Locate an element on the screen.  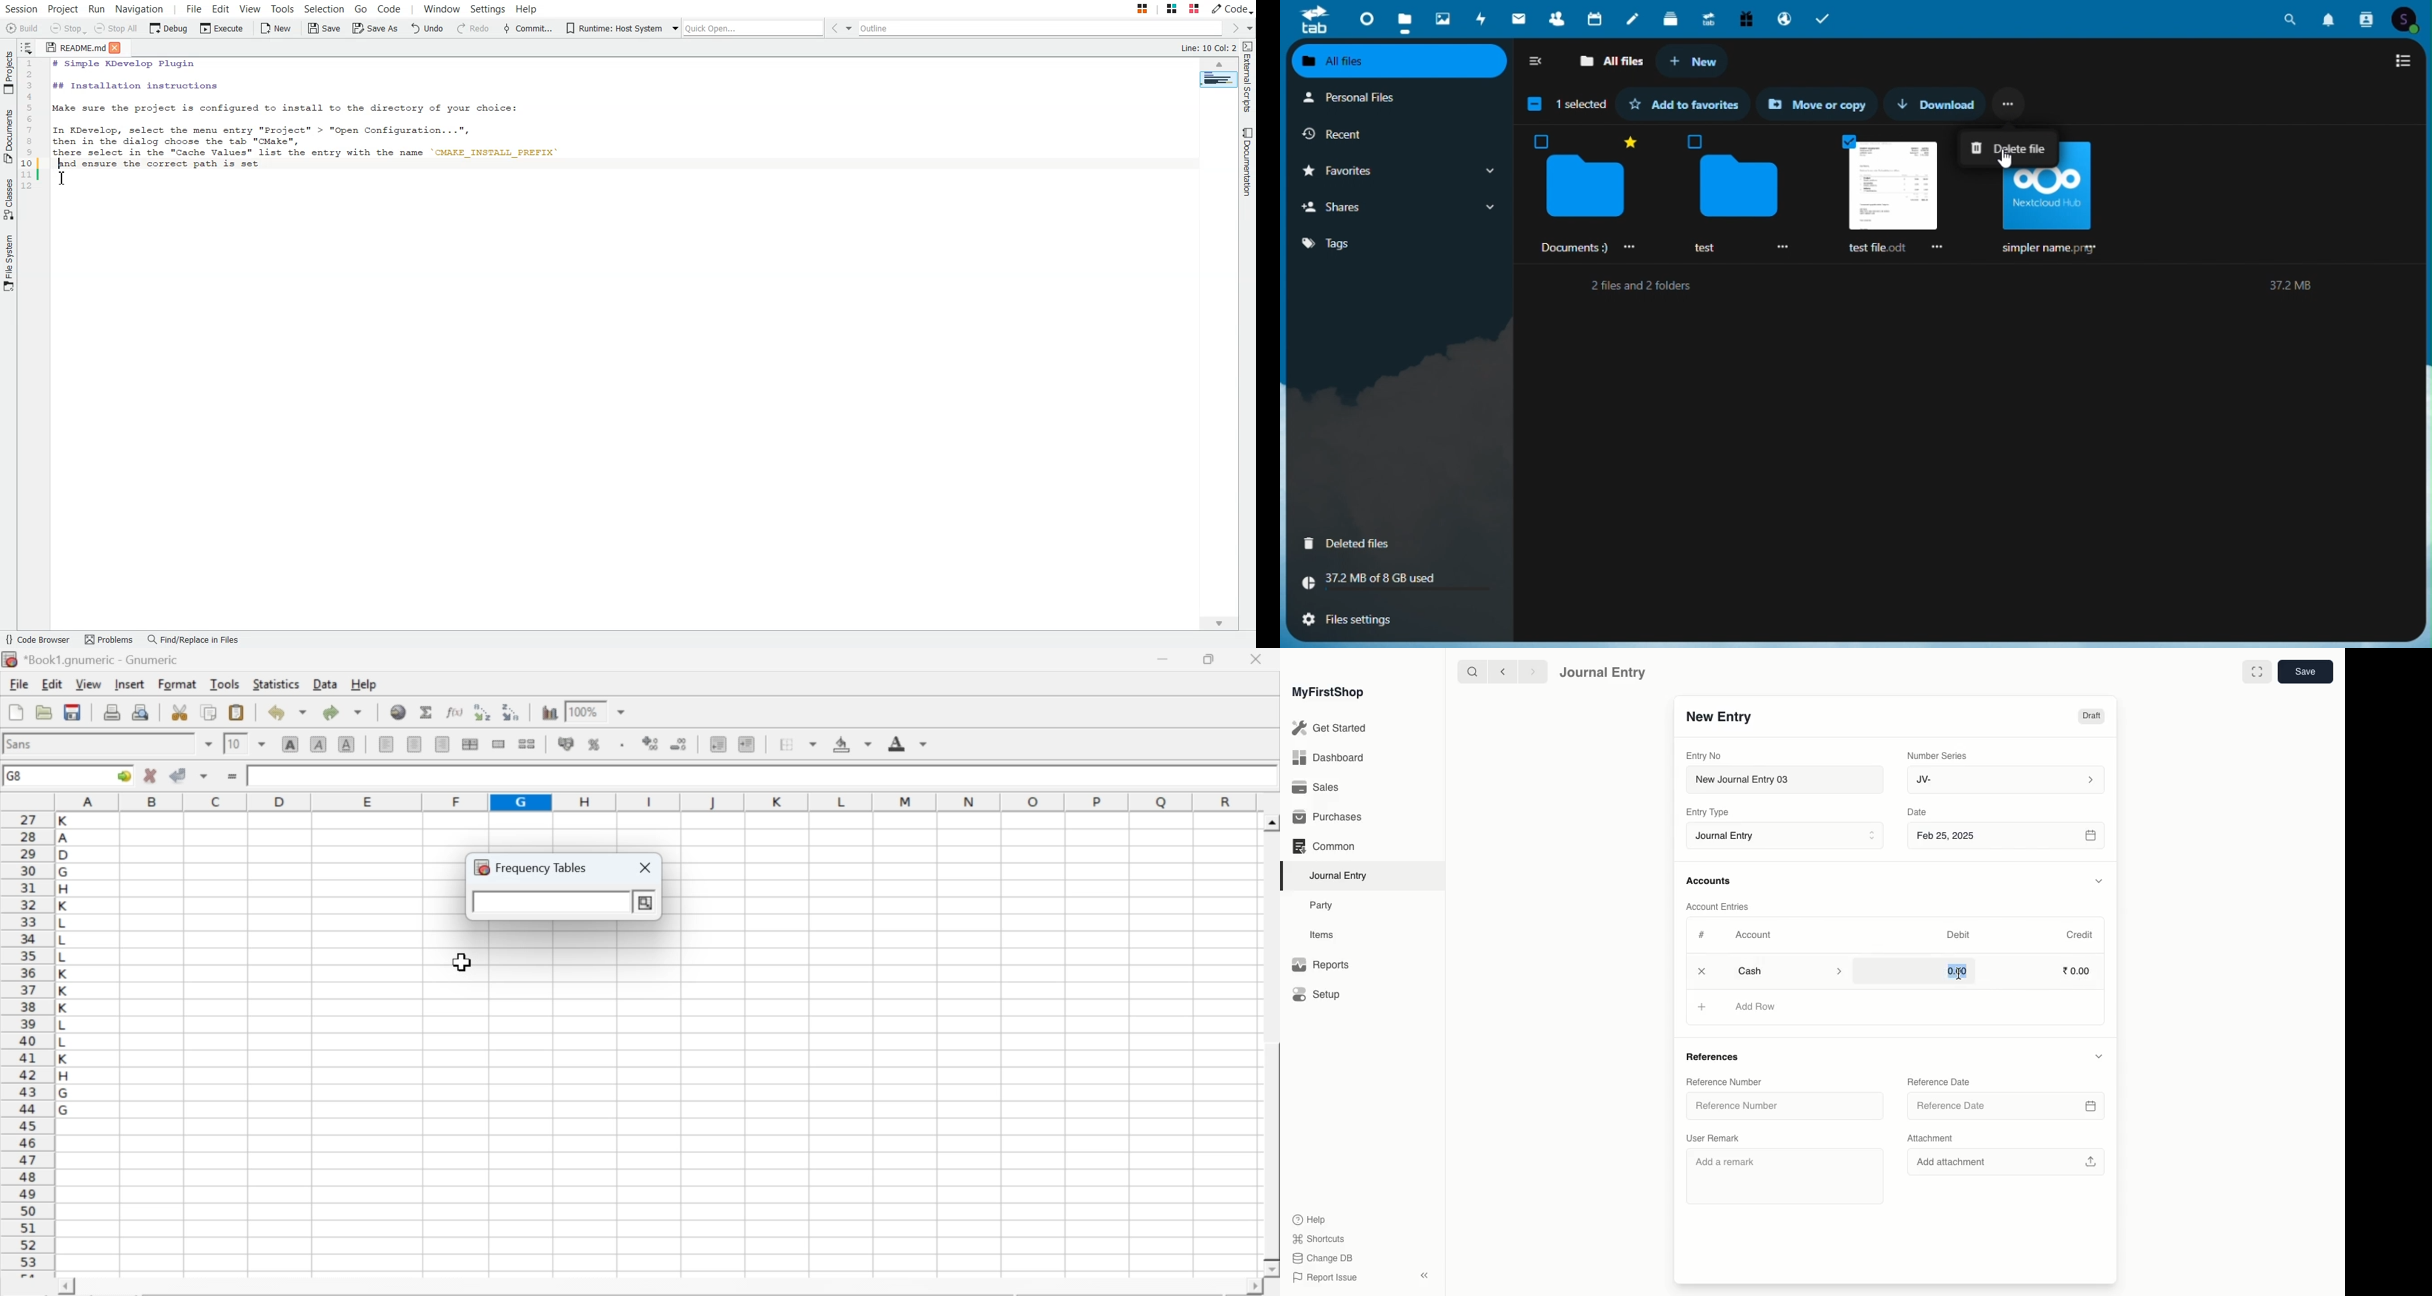
New Journal Entry 03 is located at coordinates (1789, 780).